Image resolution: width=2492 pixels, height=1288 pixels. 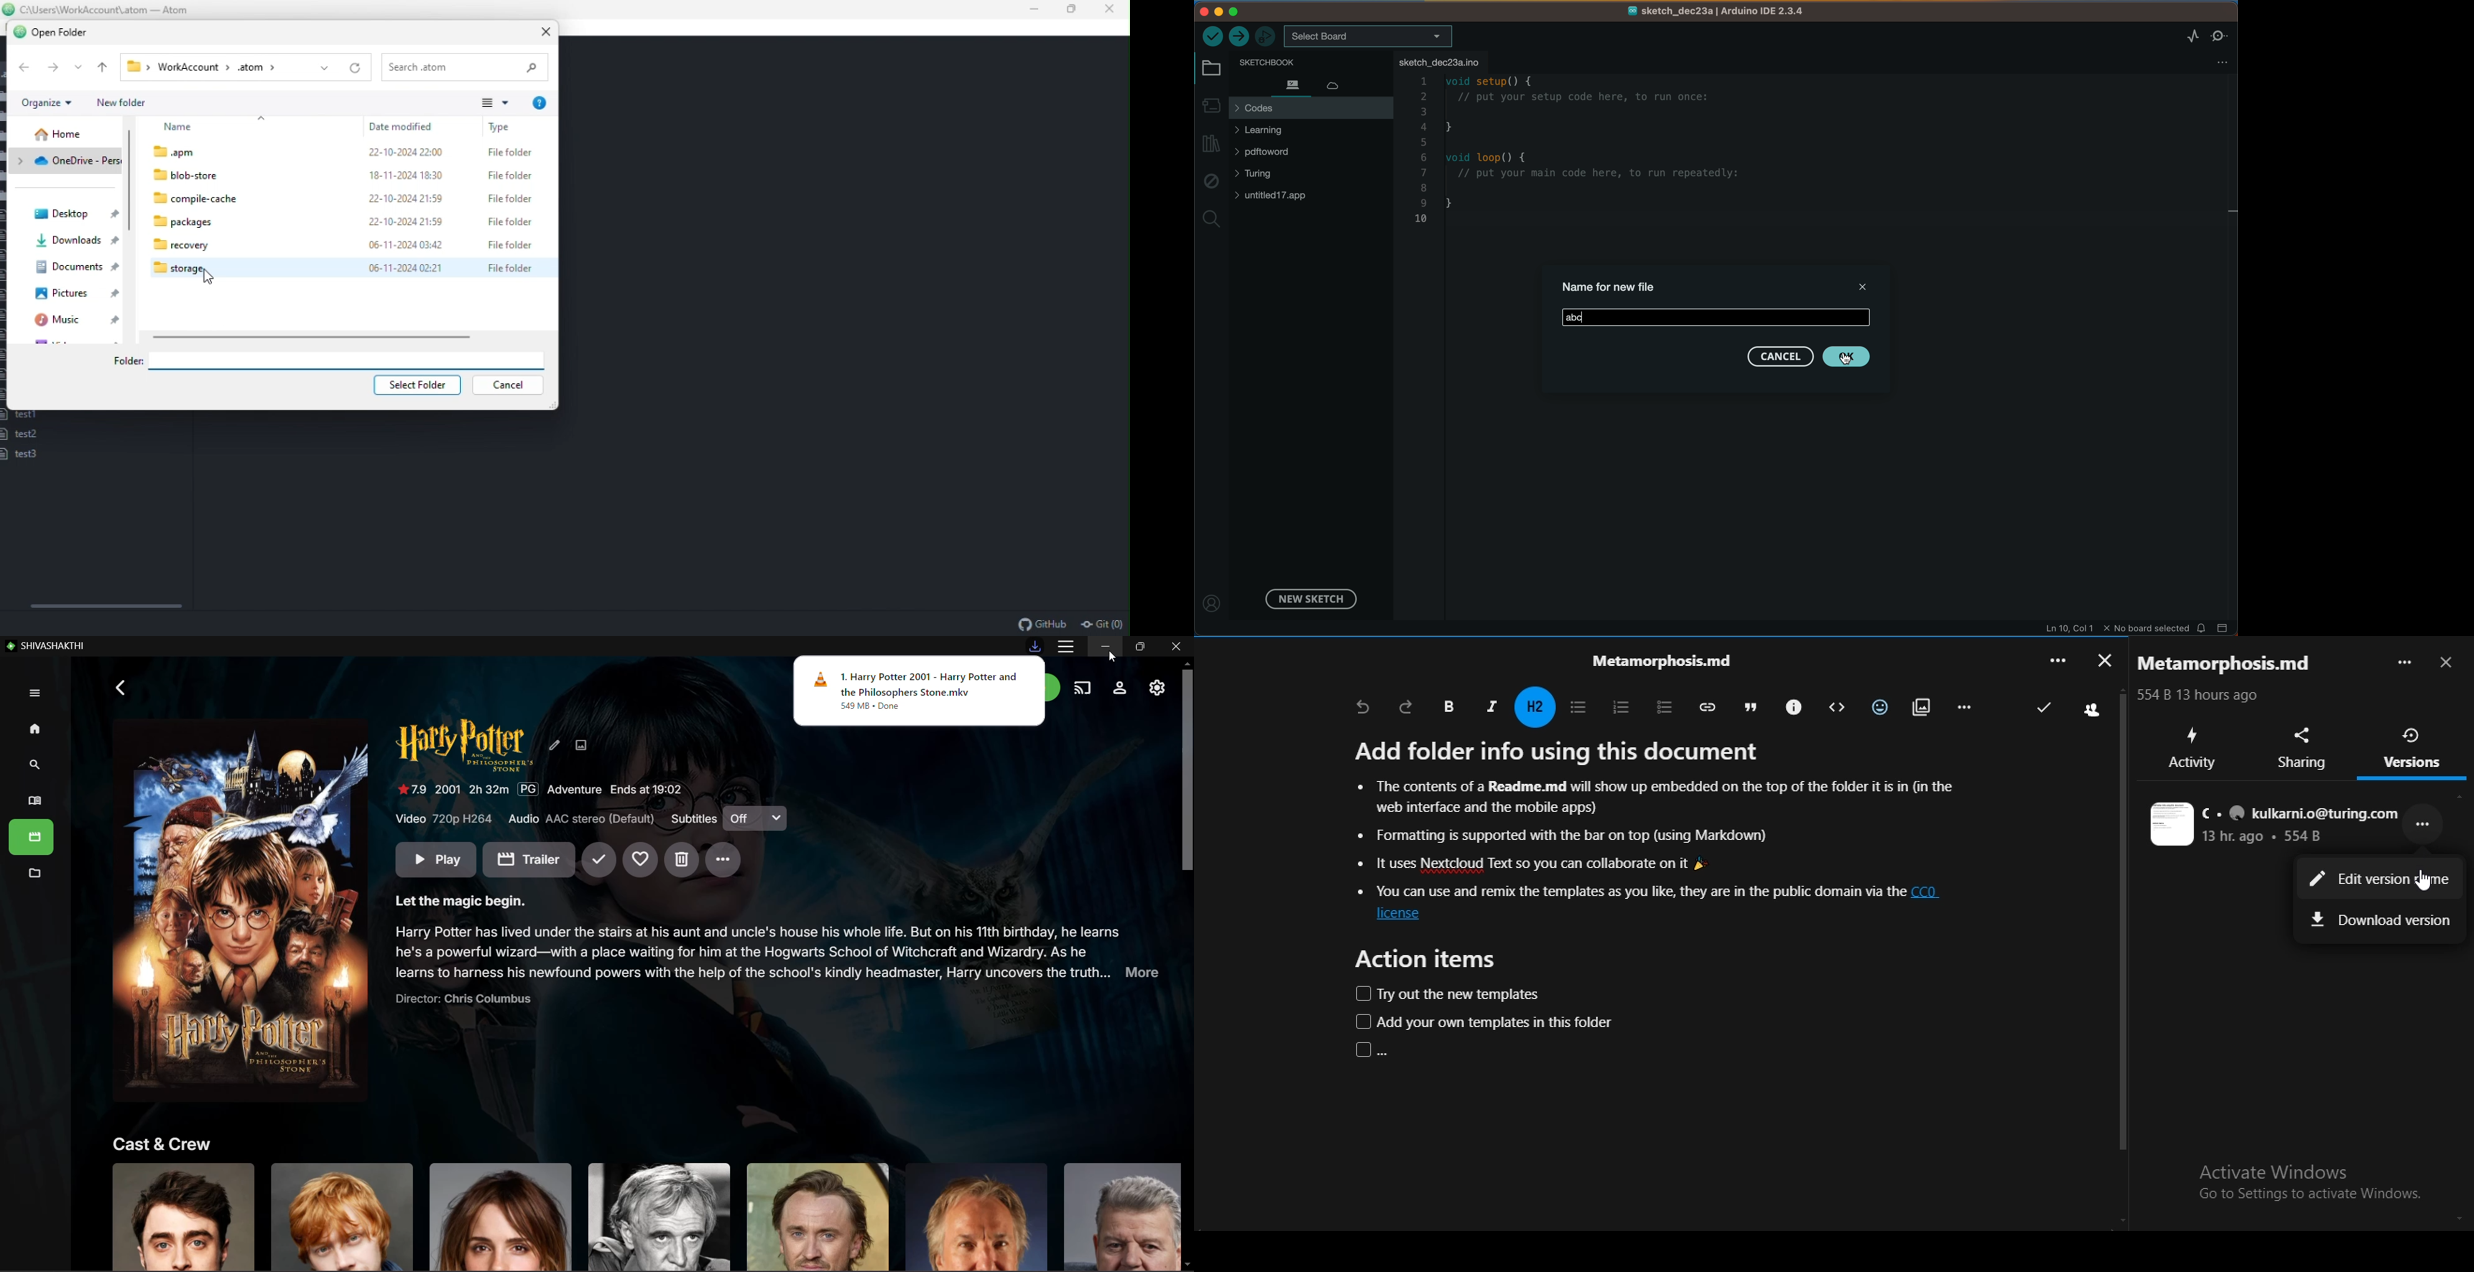 What do you see at coordinates (62, 133) in the screenshot?
I see `` at bounding box center [62, 133].